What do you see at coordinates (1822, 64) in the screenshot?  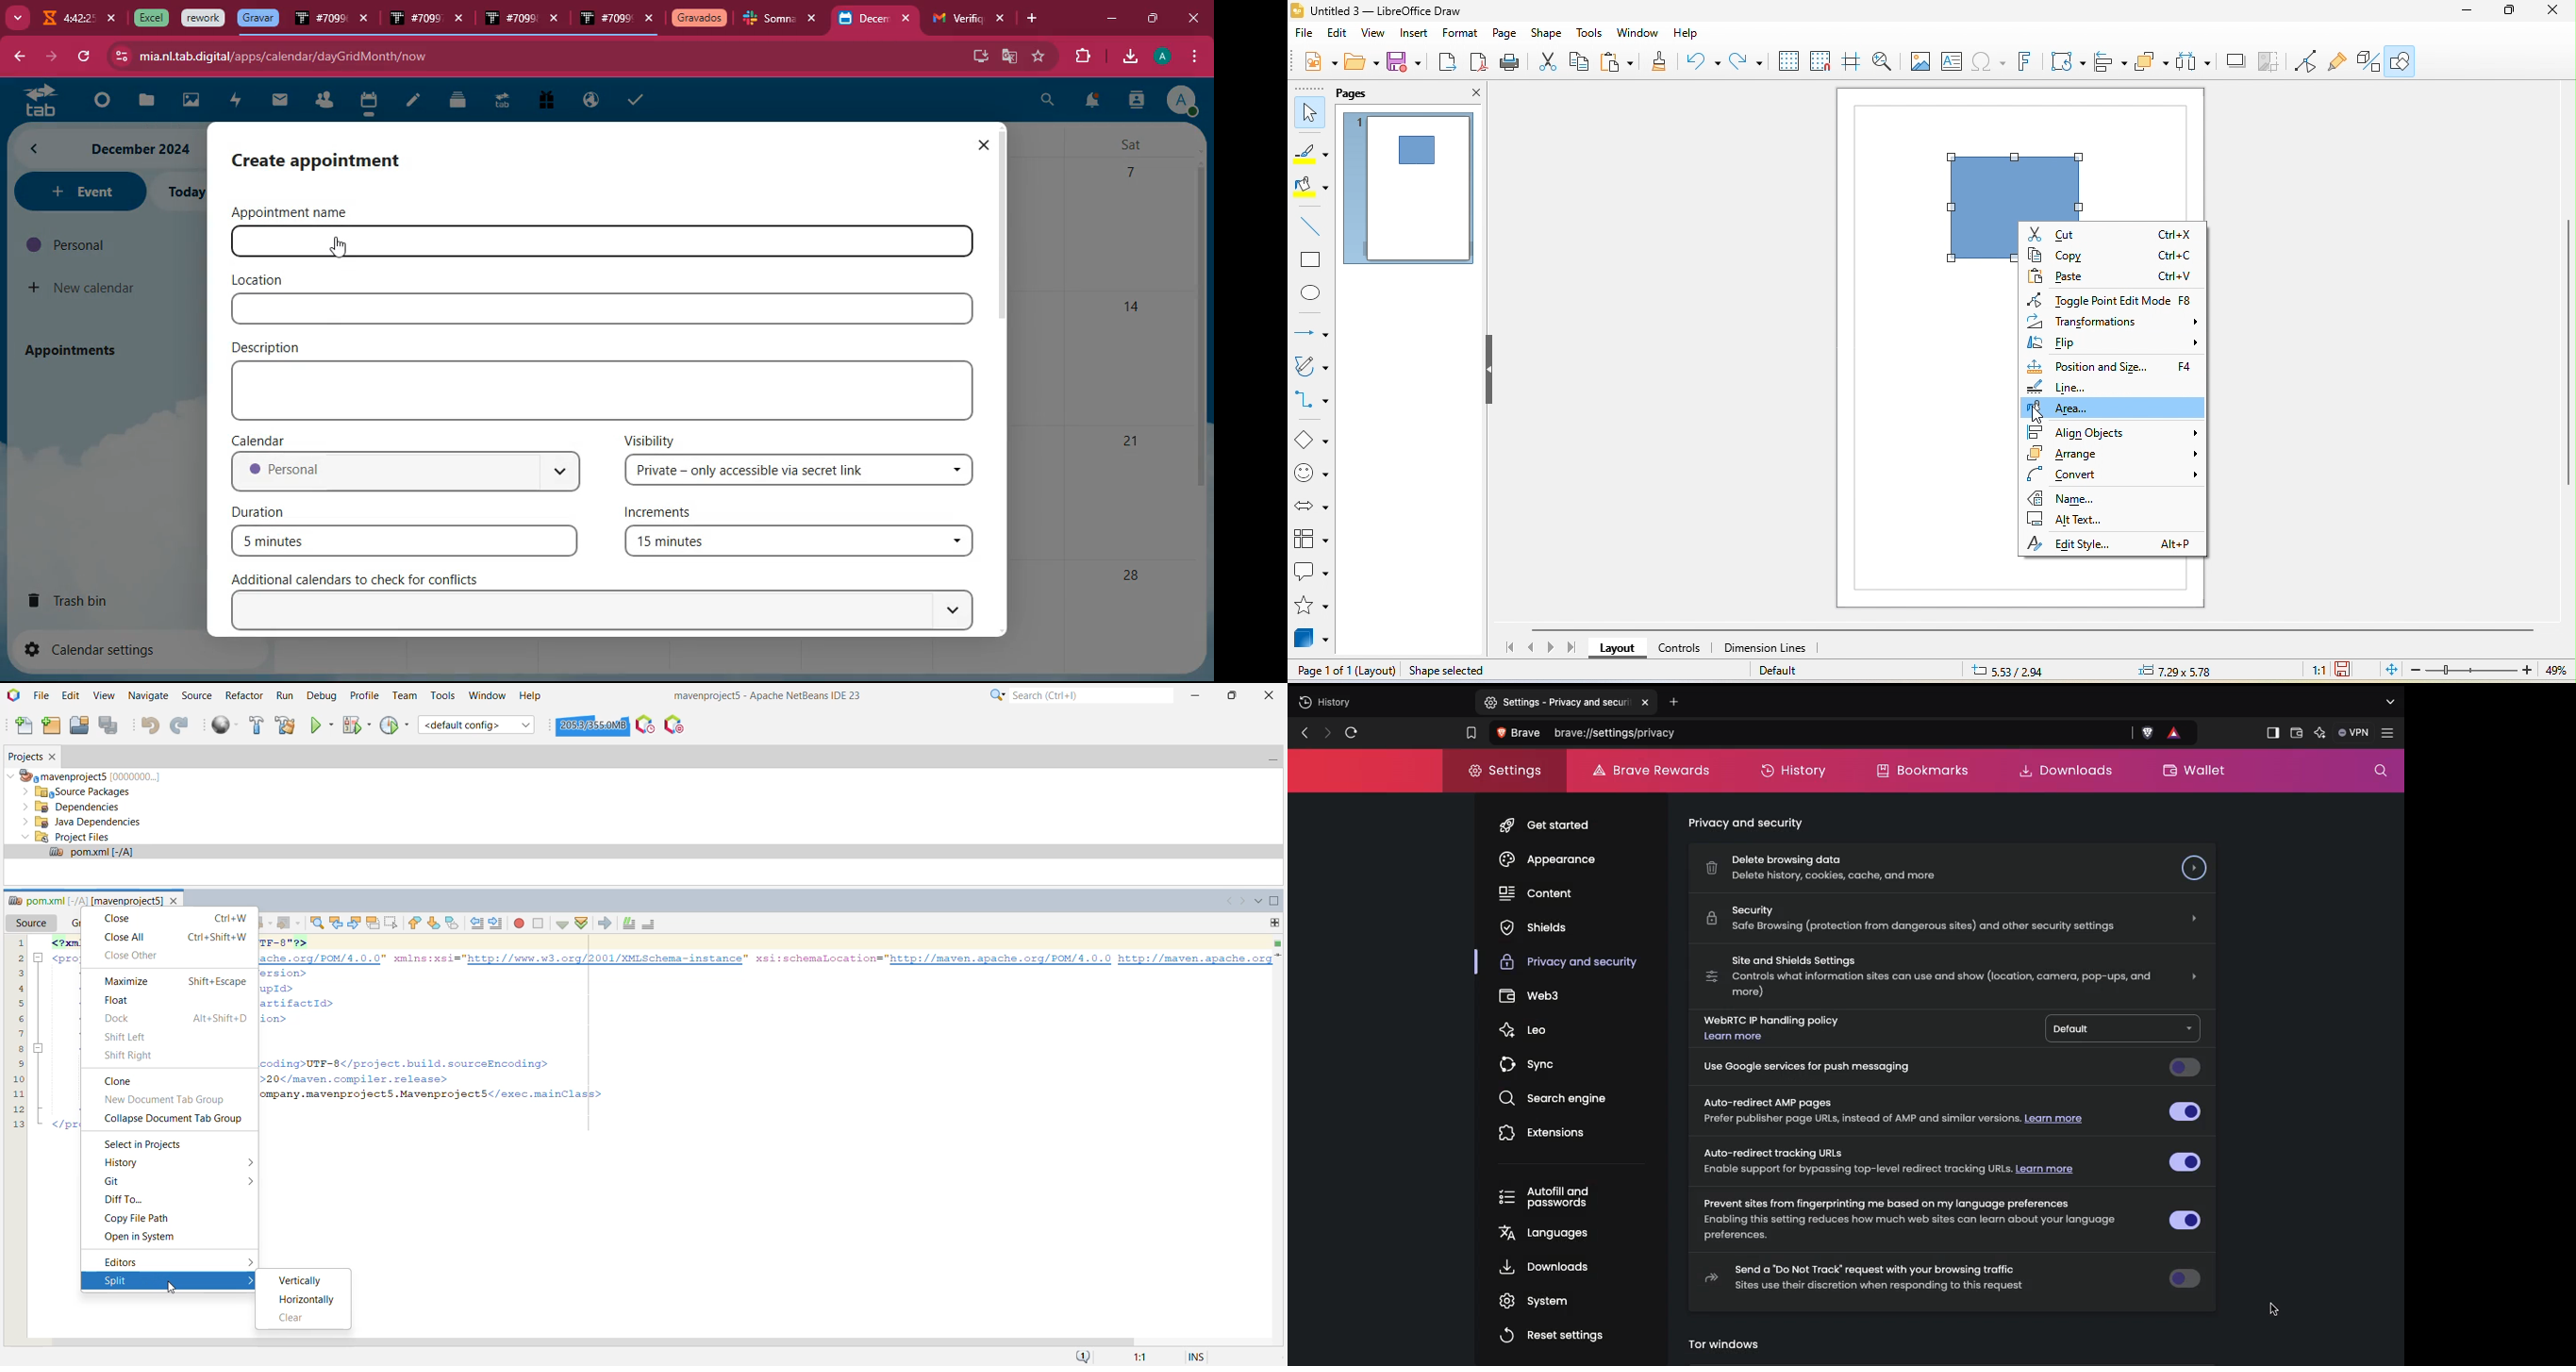 I see `snap to grid` at bounding box center [1822, 64].